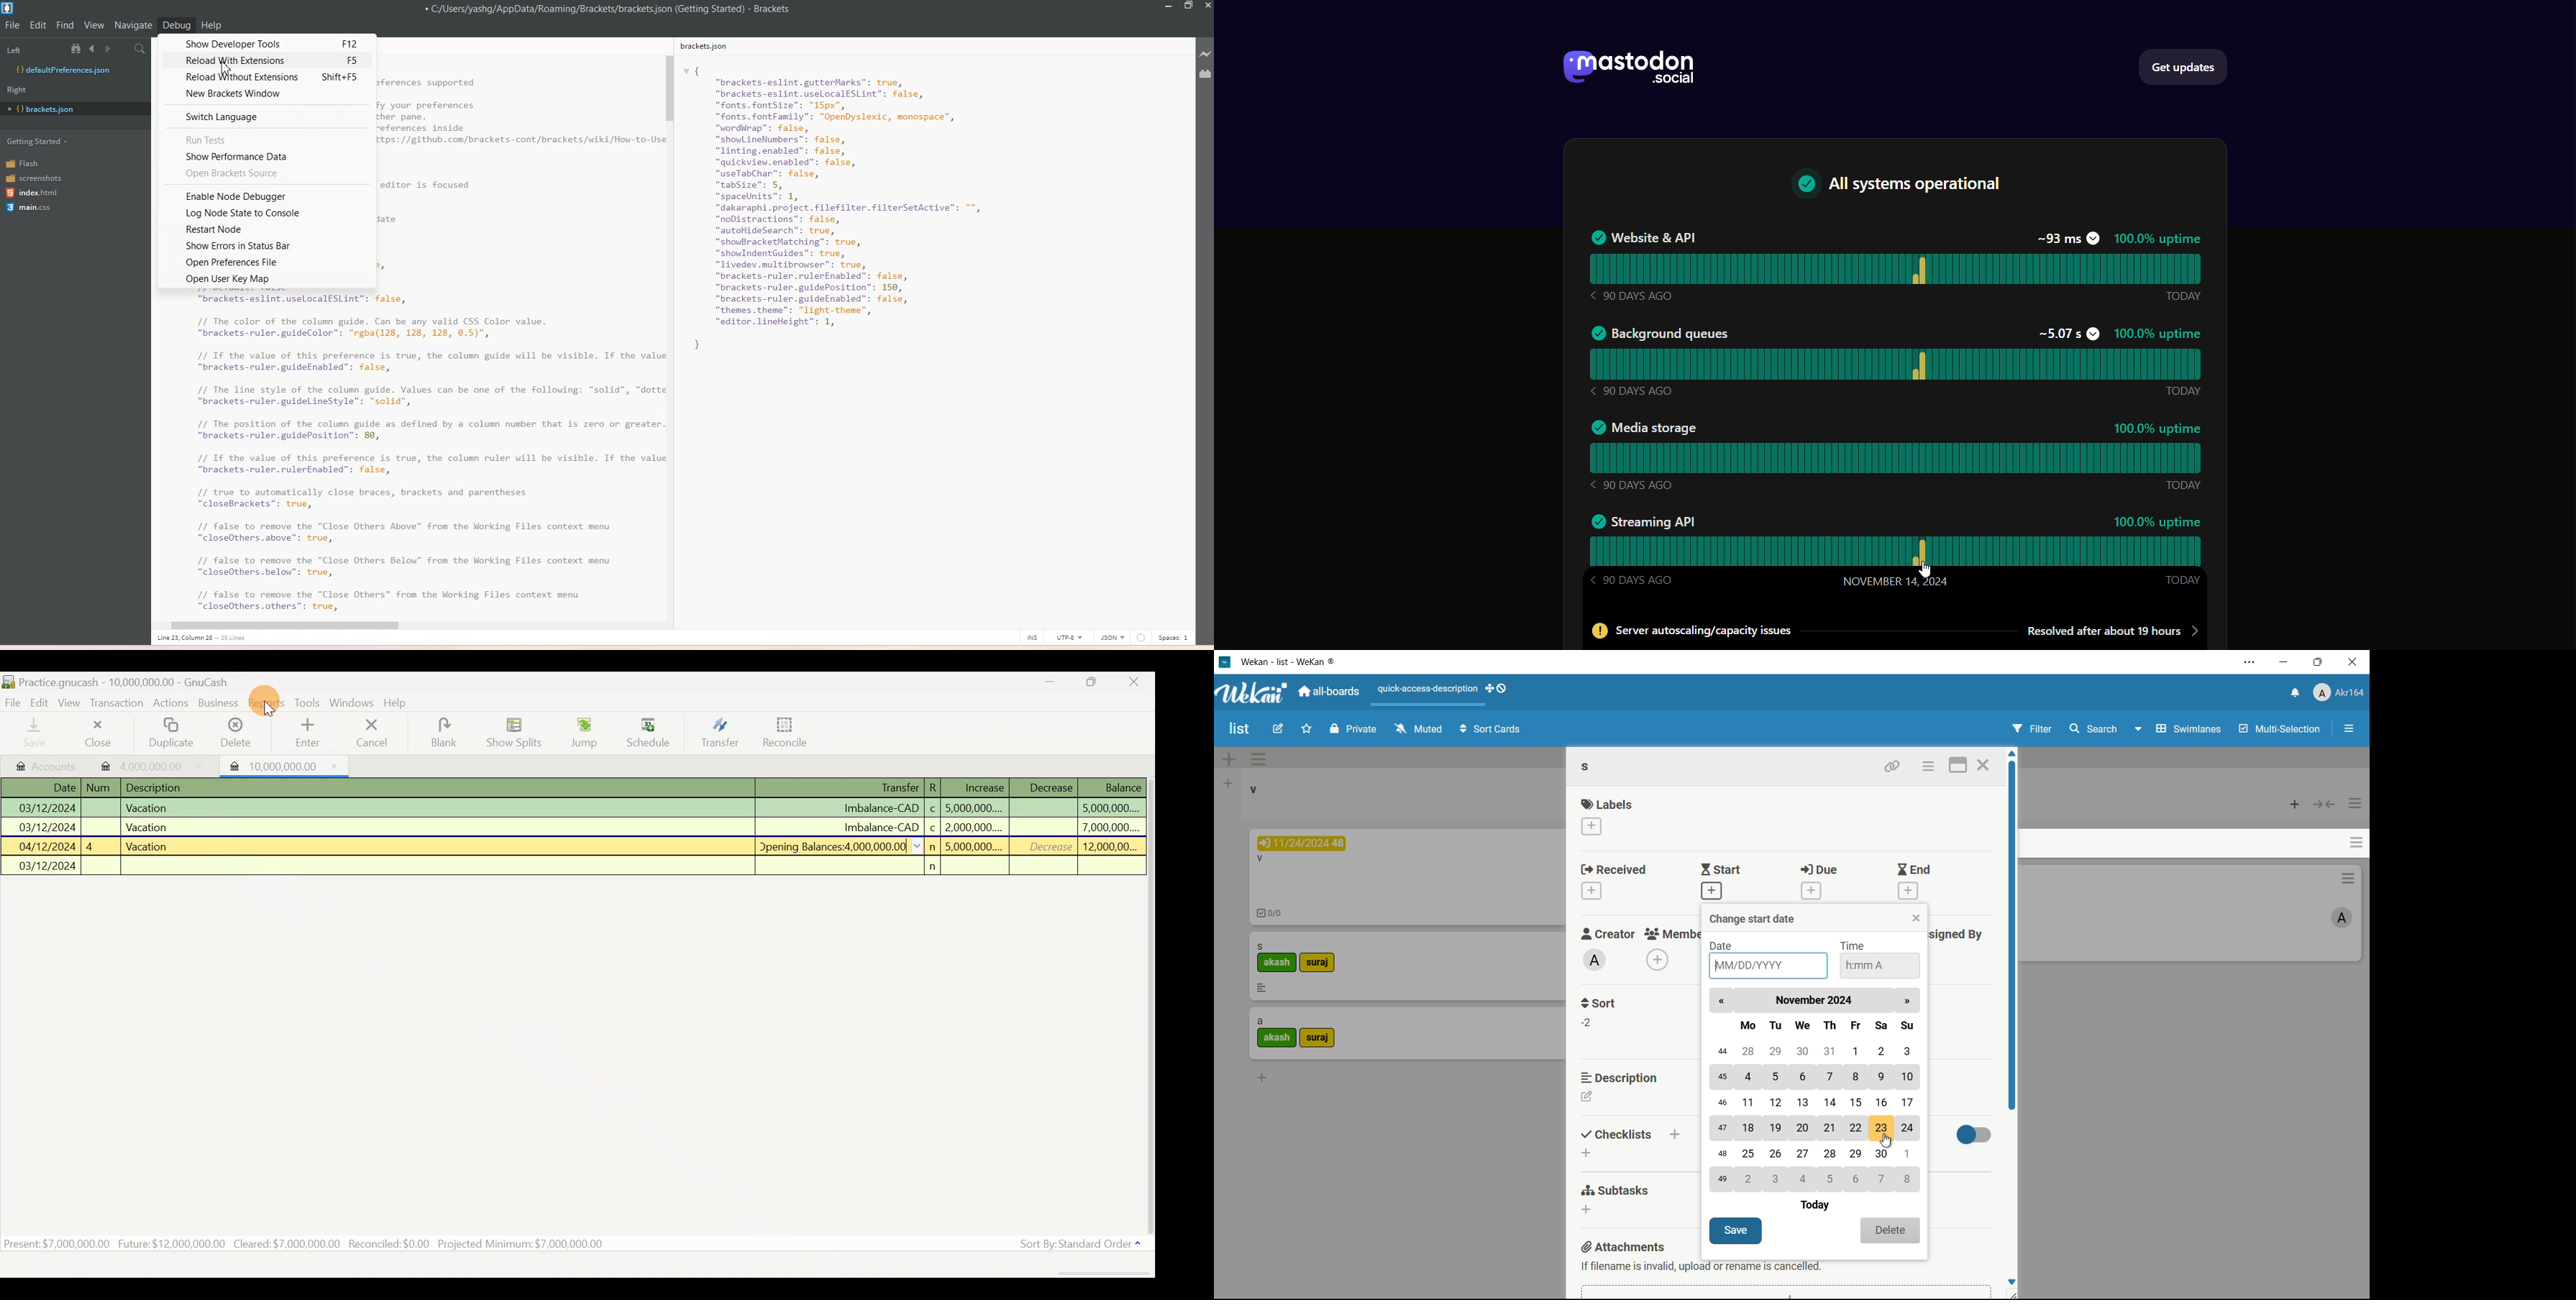  What do you see at coordinates (218, 702) in the screenshot?
I see `Business` at bounding box center [218, 702].